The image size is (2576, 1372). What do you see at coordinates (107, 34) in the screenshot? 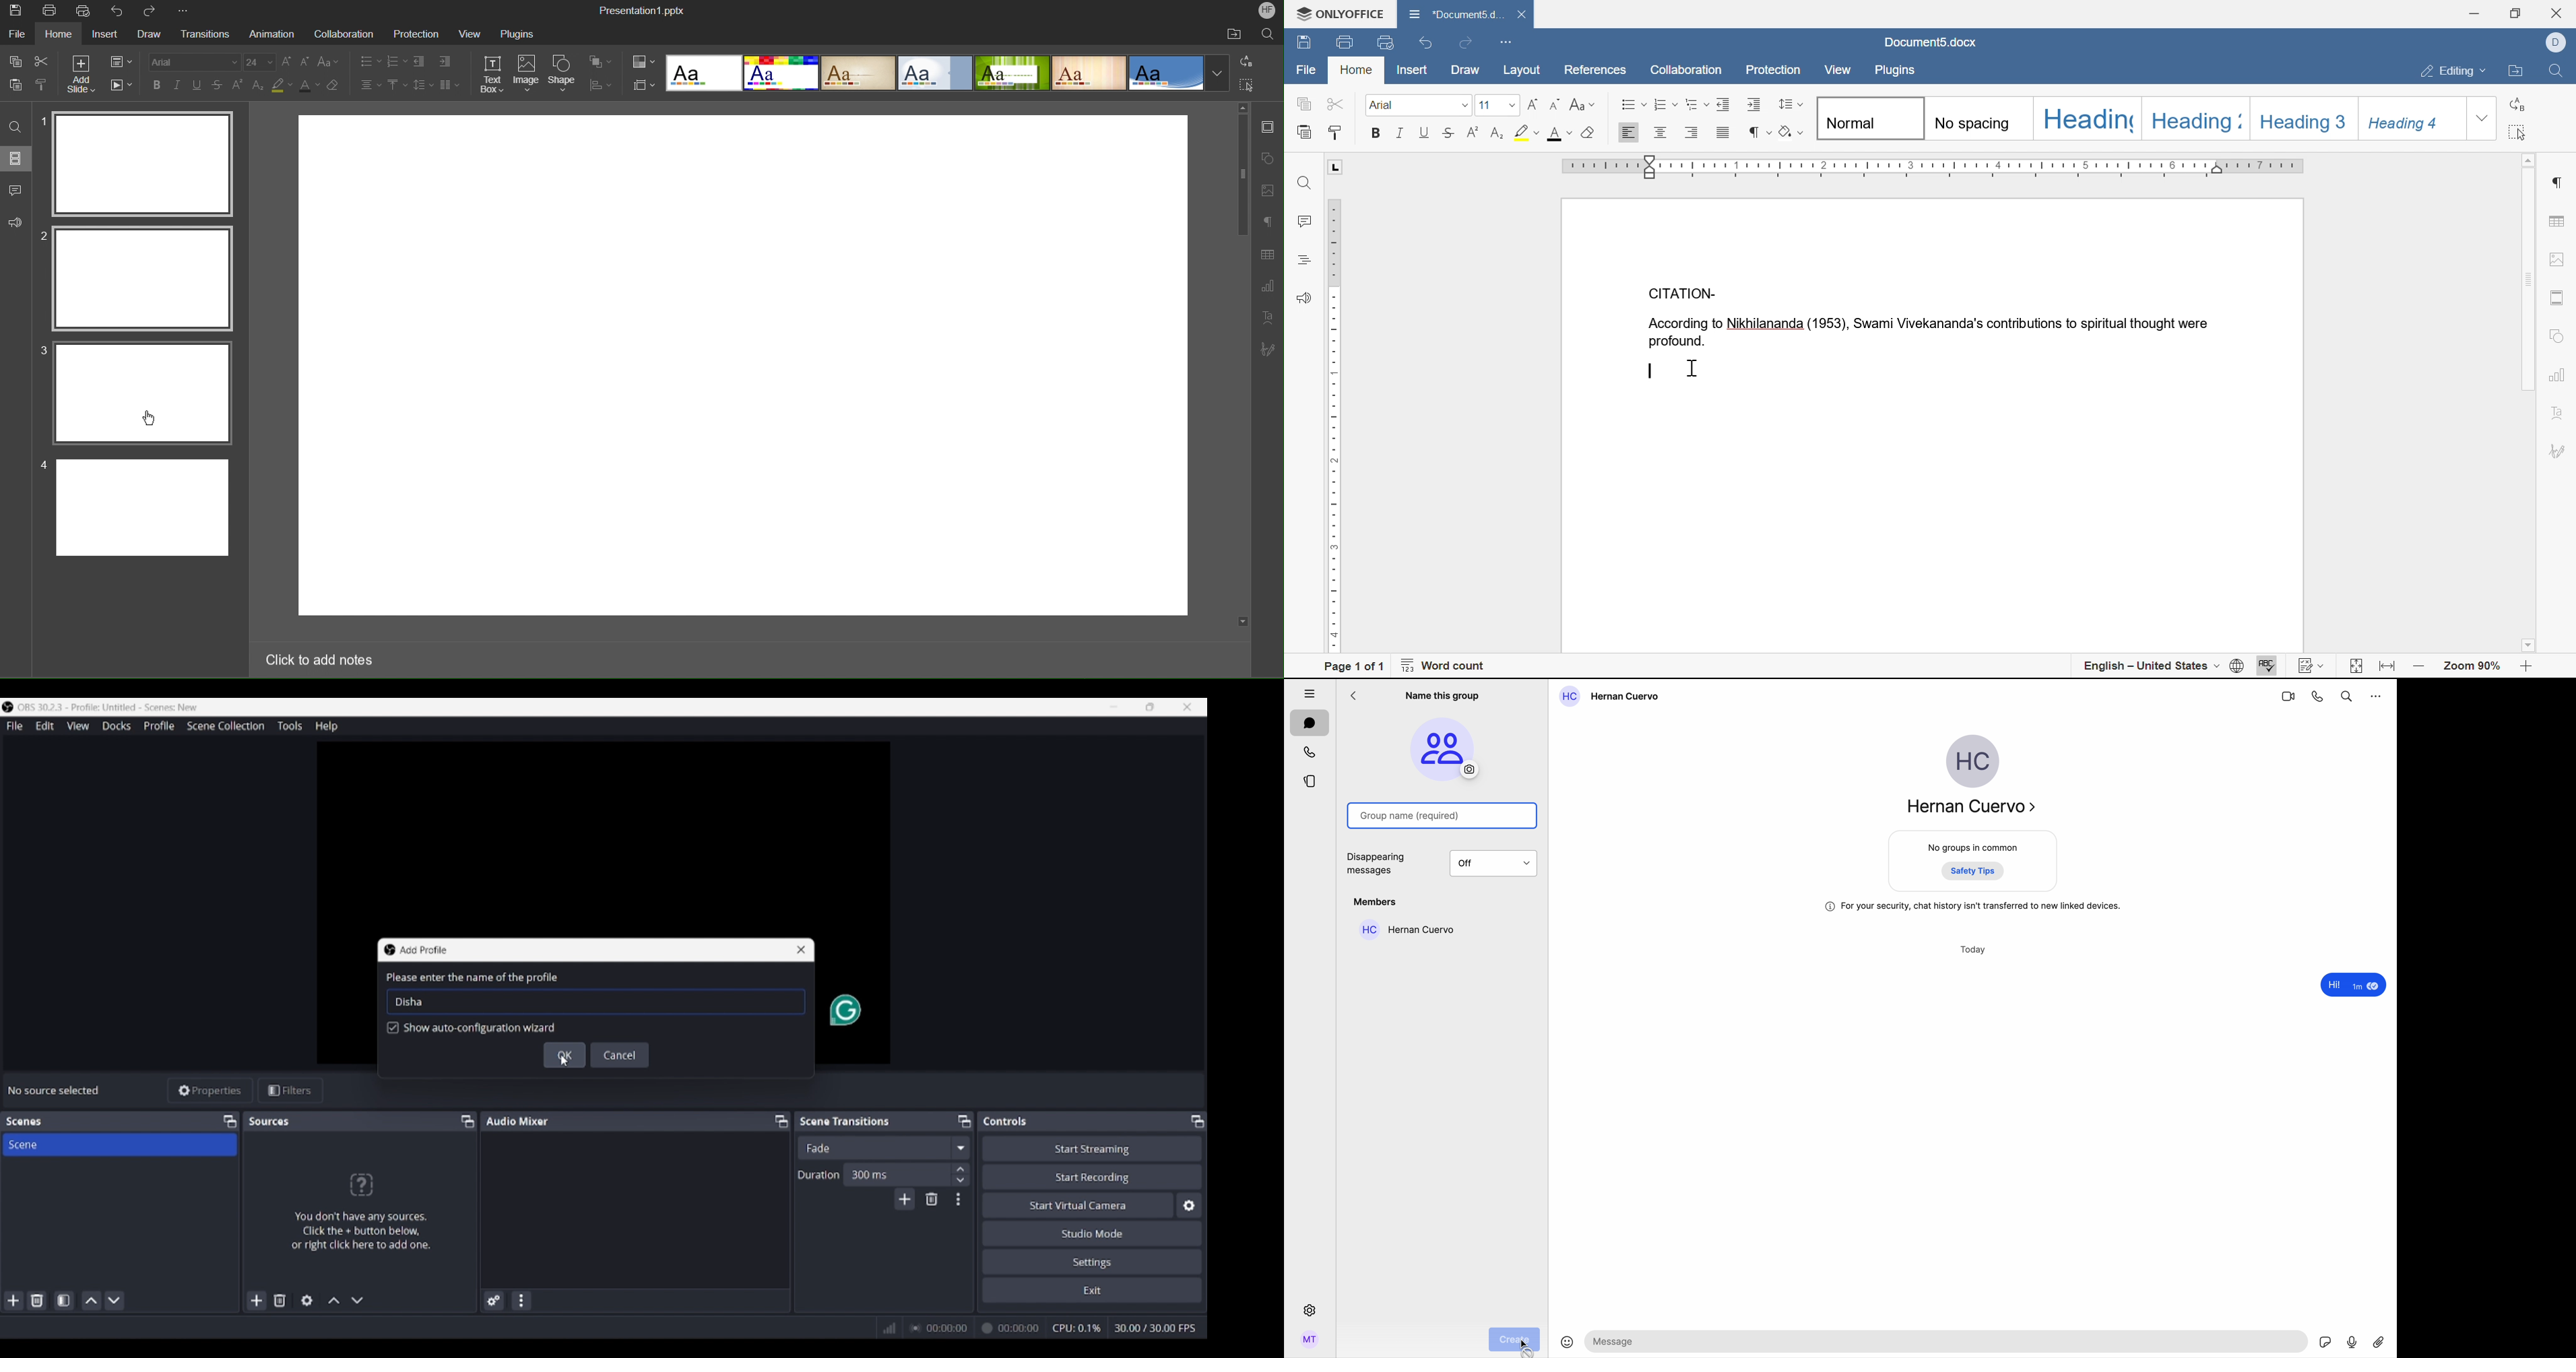
I see `Insert` at bounding box center [107, 34].